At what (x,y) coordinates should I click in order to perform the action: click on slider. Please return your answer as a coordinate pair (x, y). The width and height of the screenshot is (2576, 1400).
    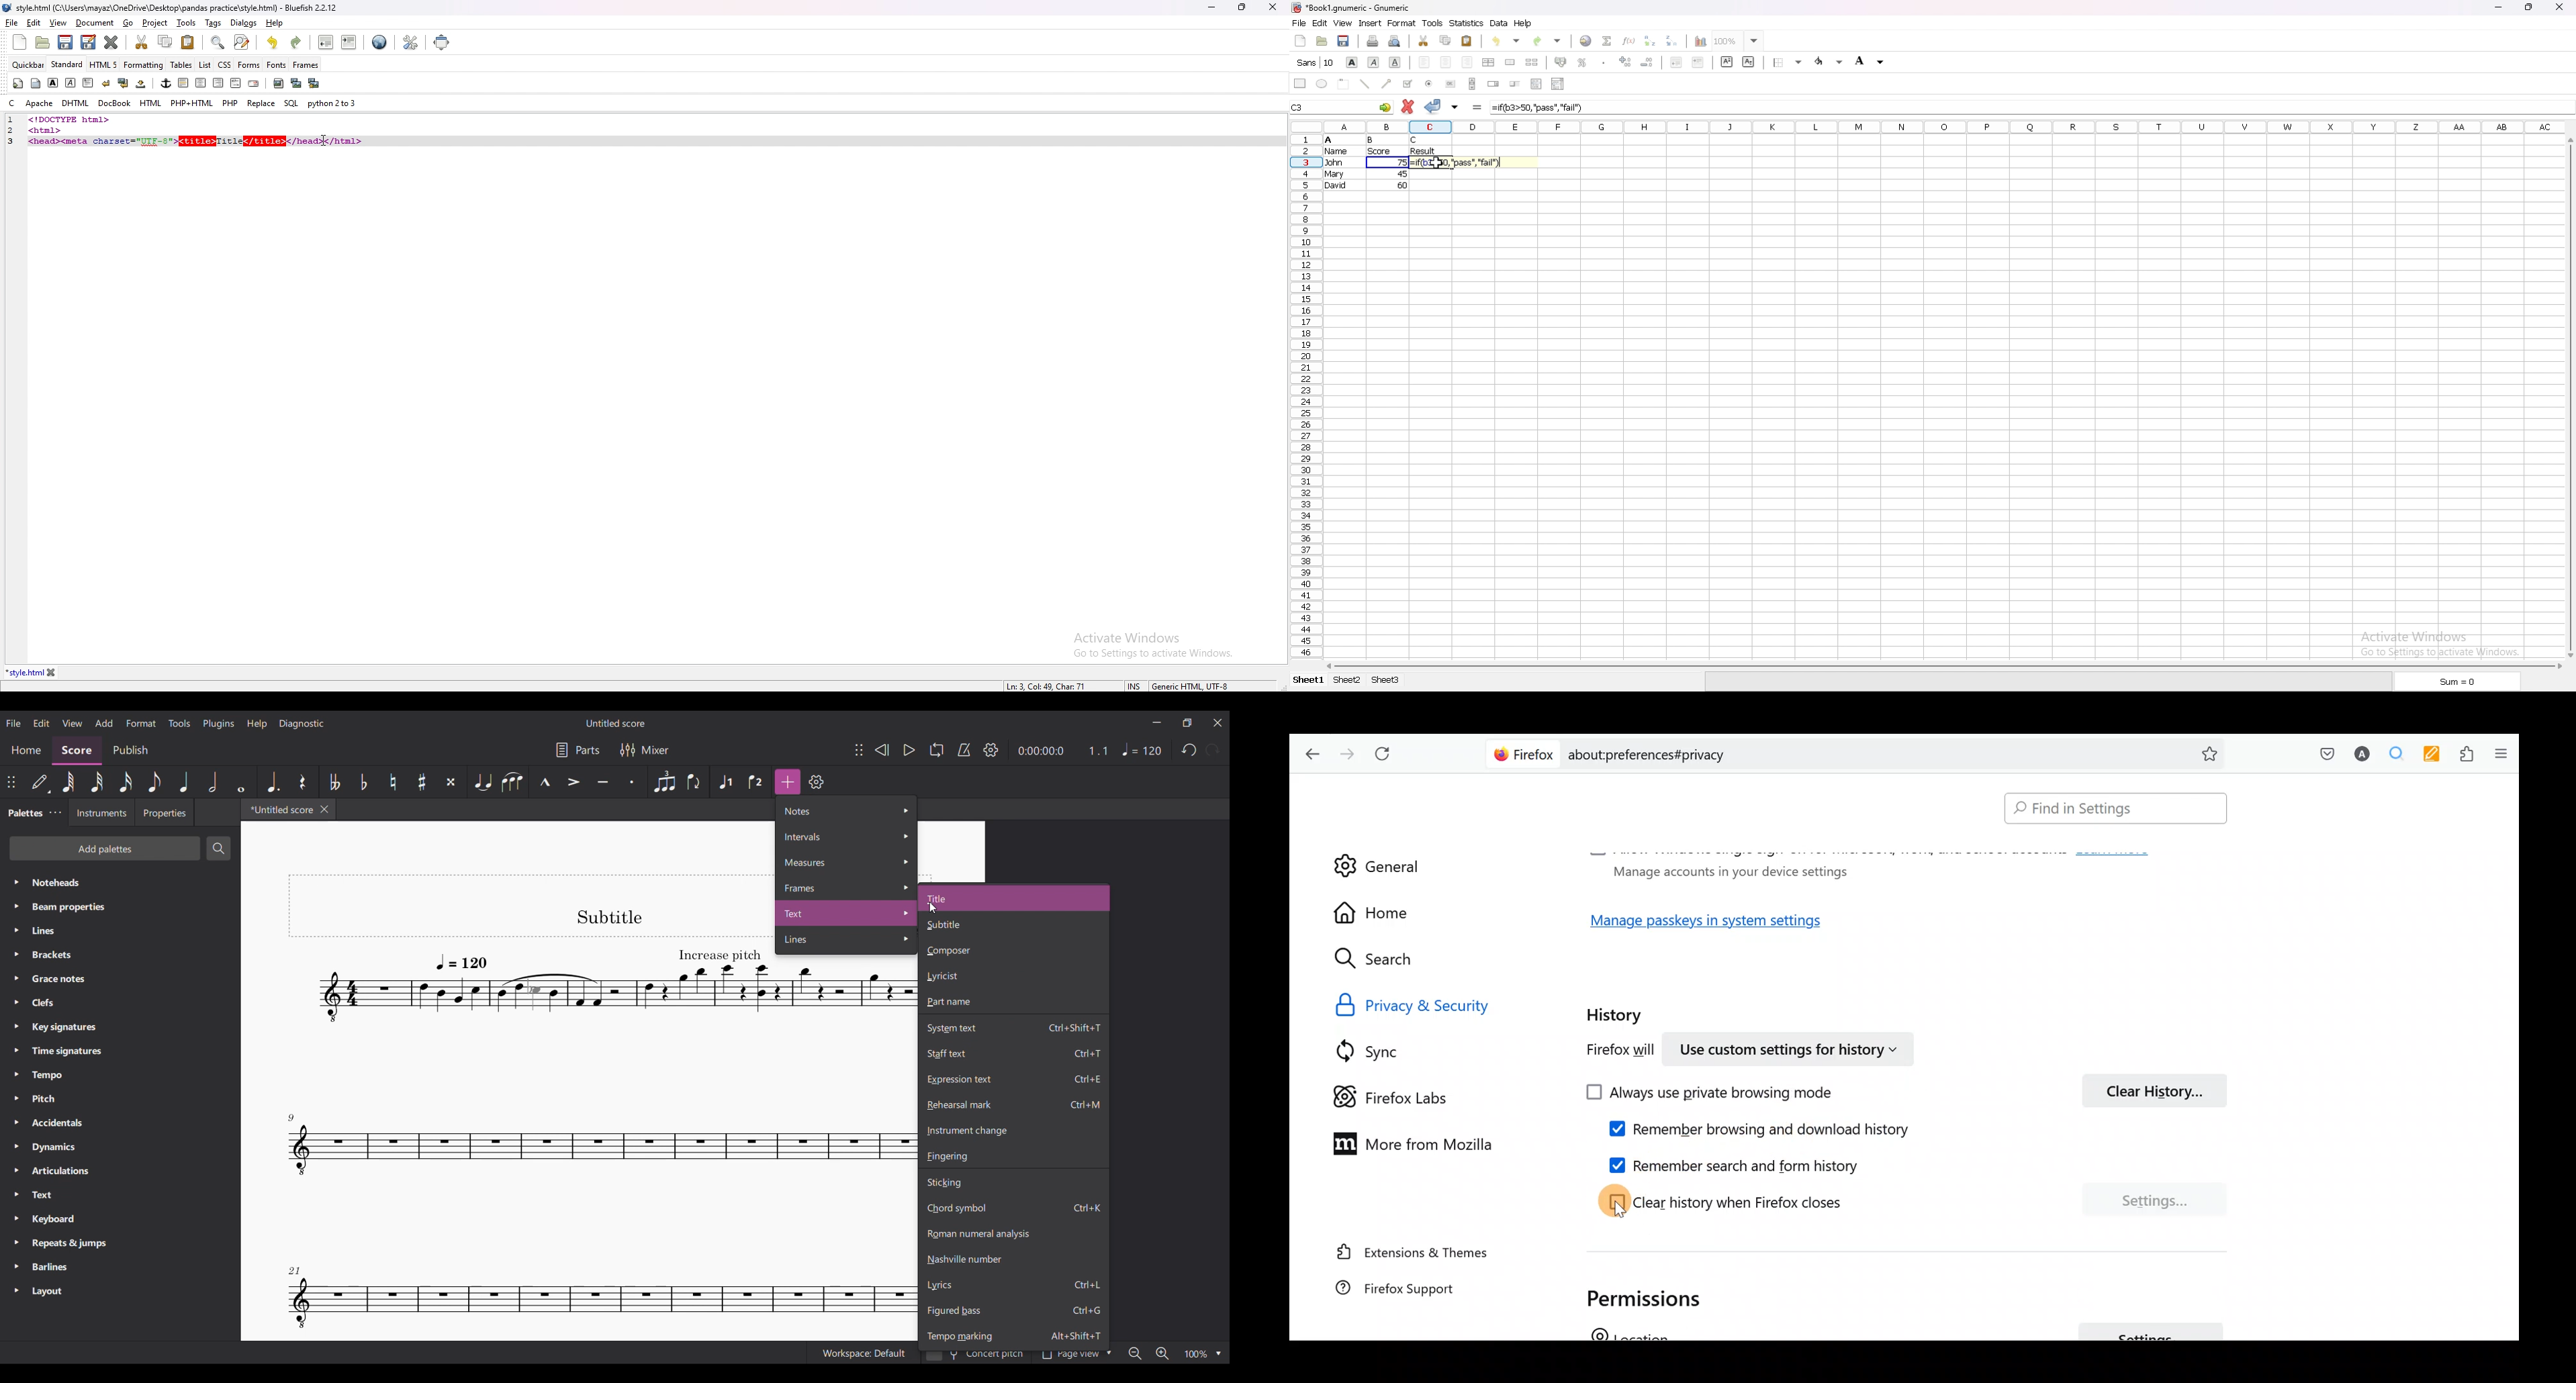
    Looking at the image, I should click on (1516, 83).